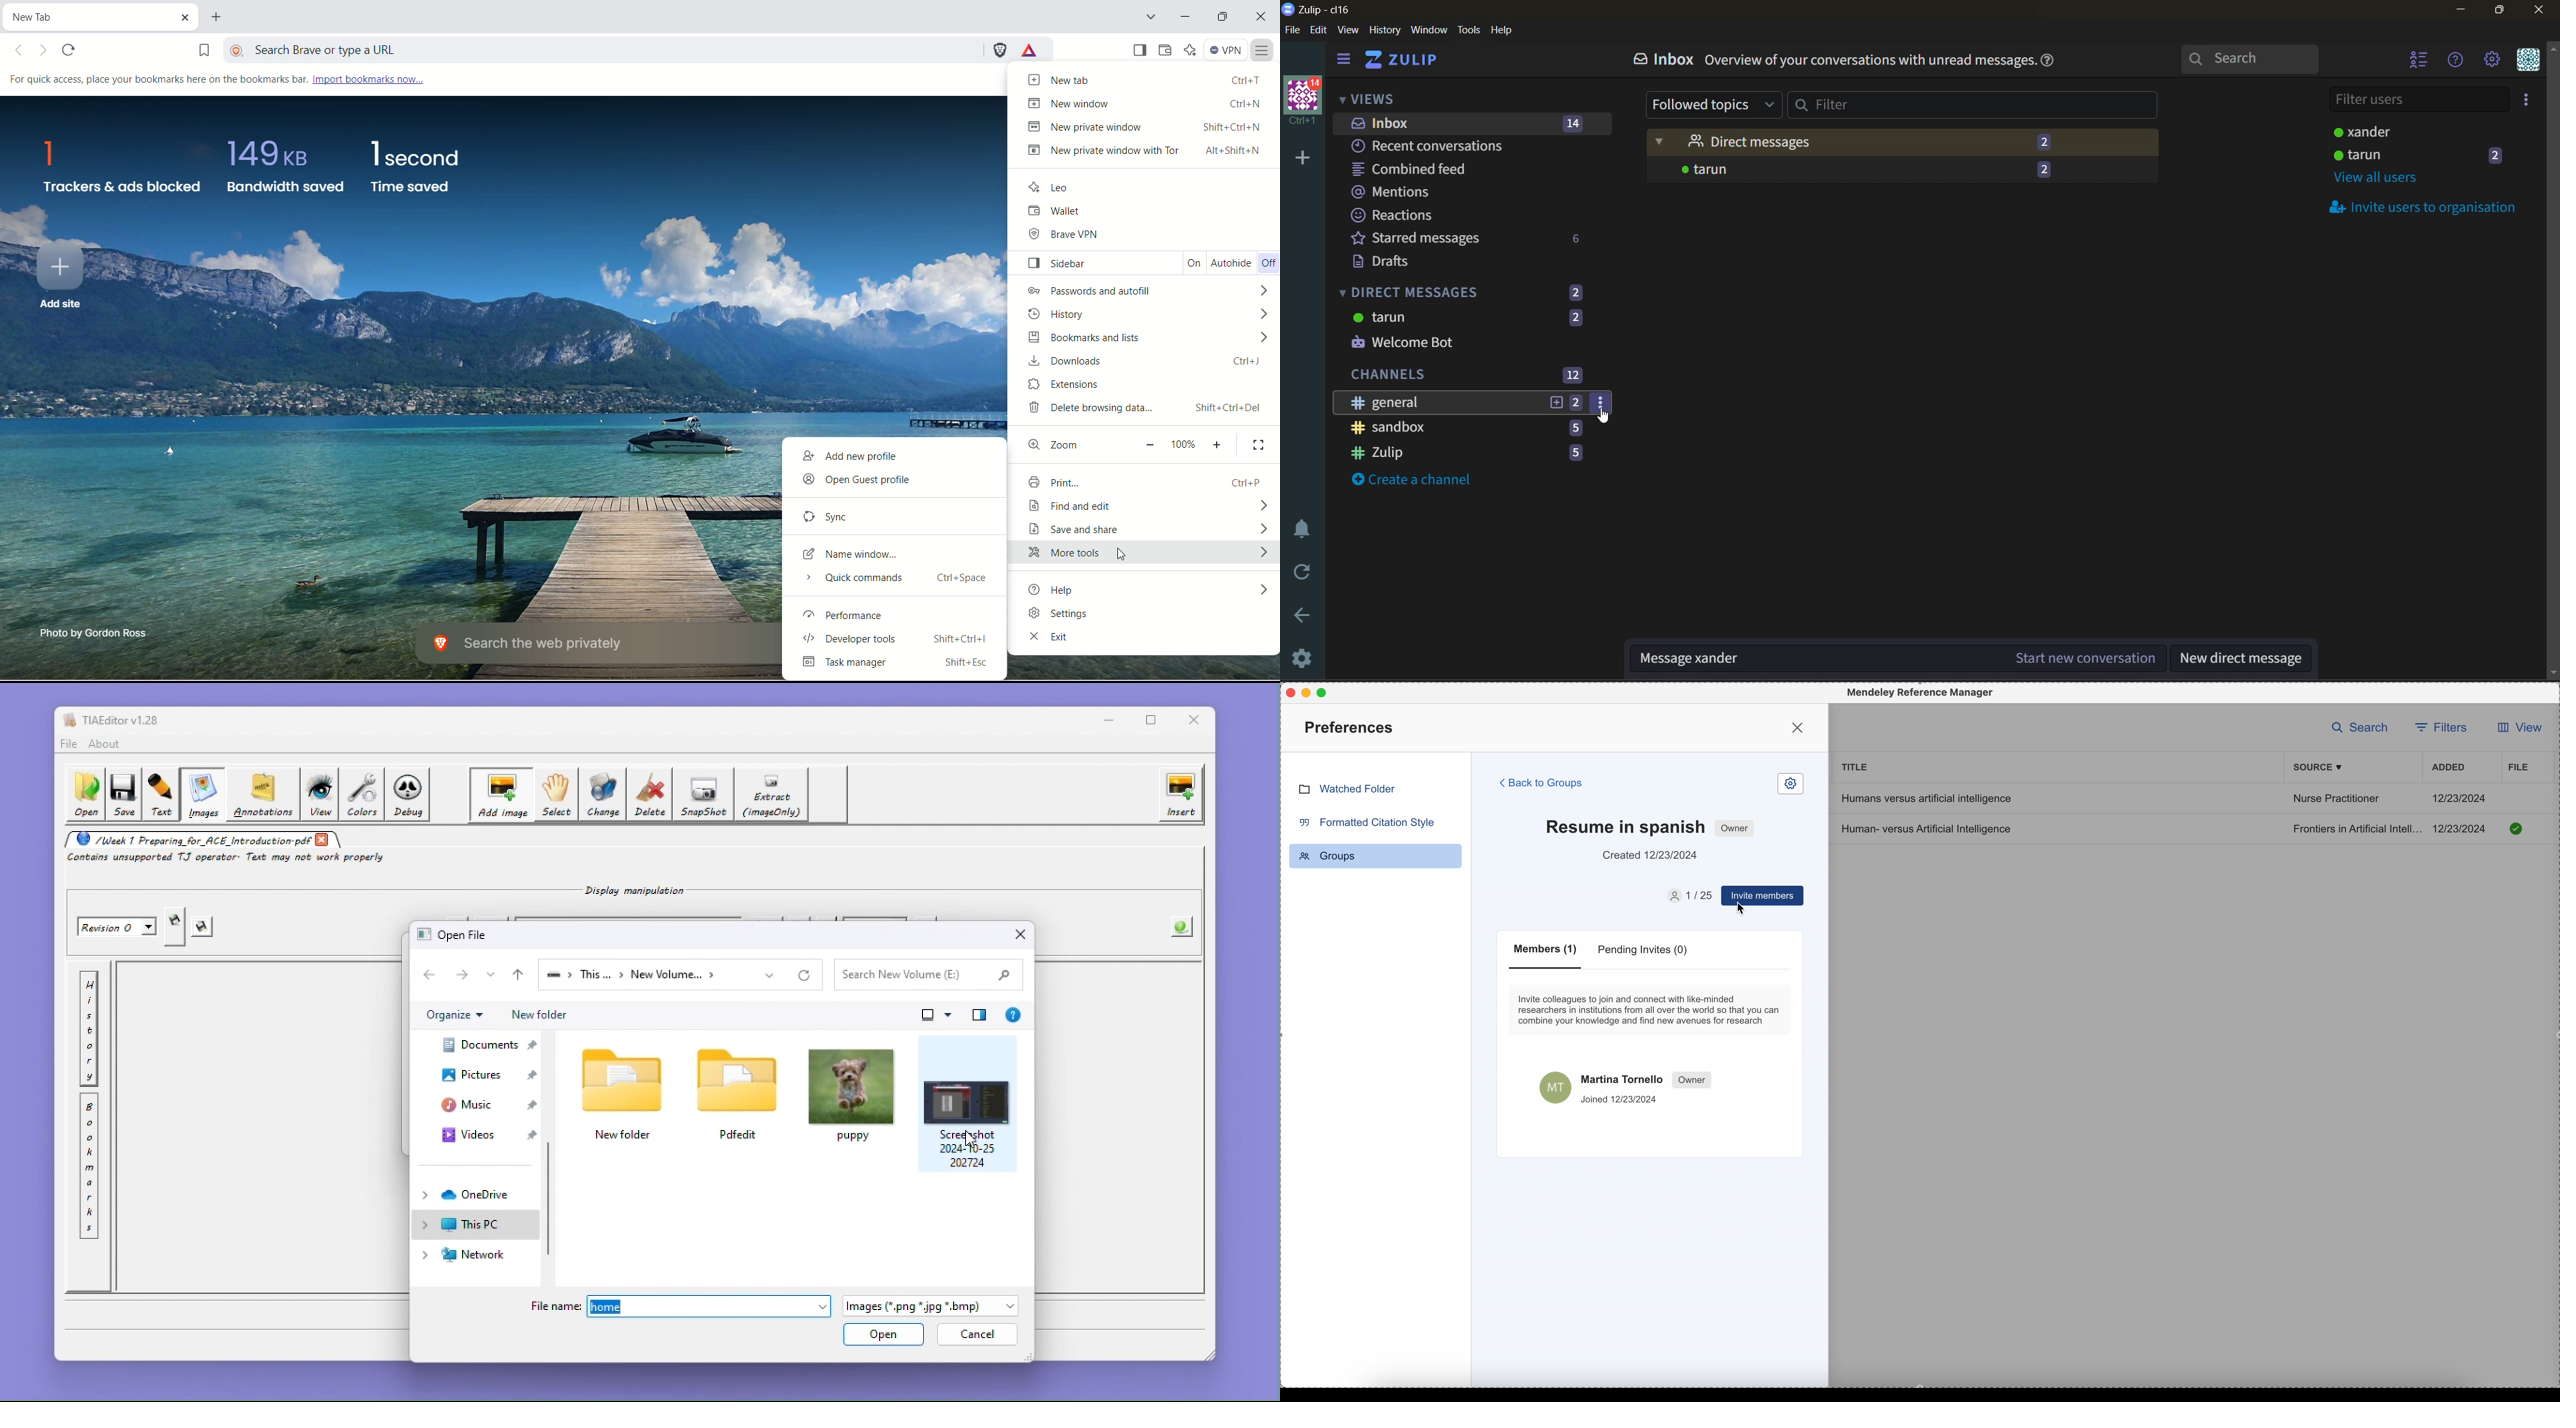 Image resolution: width=2576 pixels, height=1428 pixels. What do you see at coordinates (1799, 727) in the screenshot?
I see `close pop-up` at bounding box center [1799, 727].